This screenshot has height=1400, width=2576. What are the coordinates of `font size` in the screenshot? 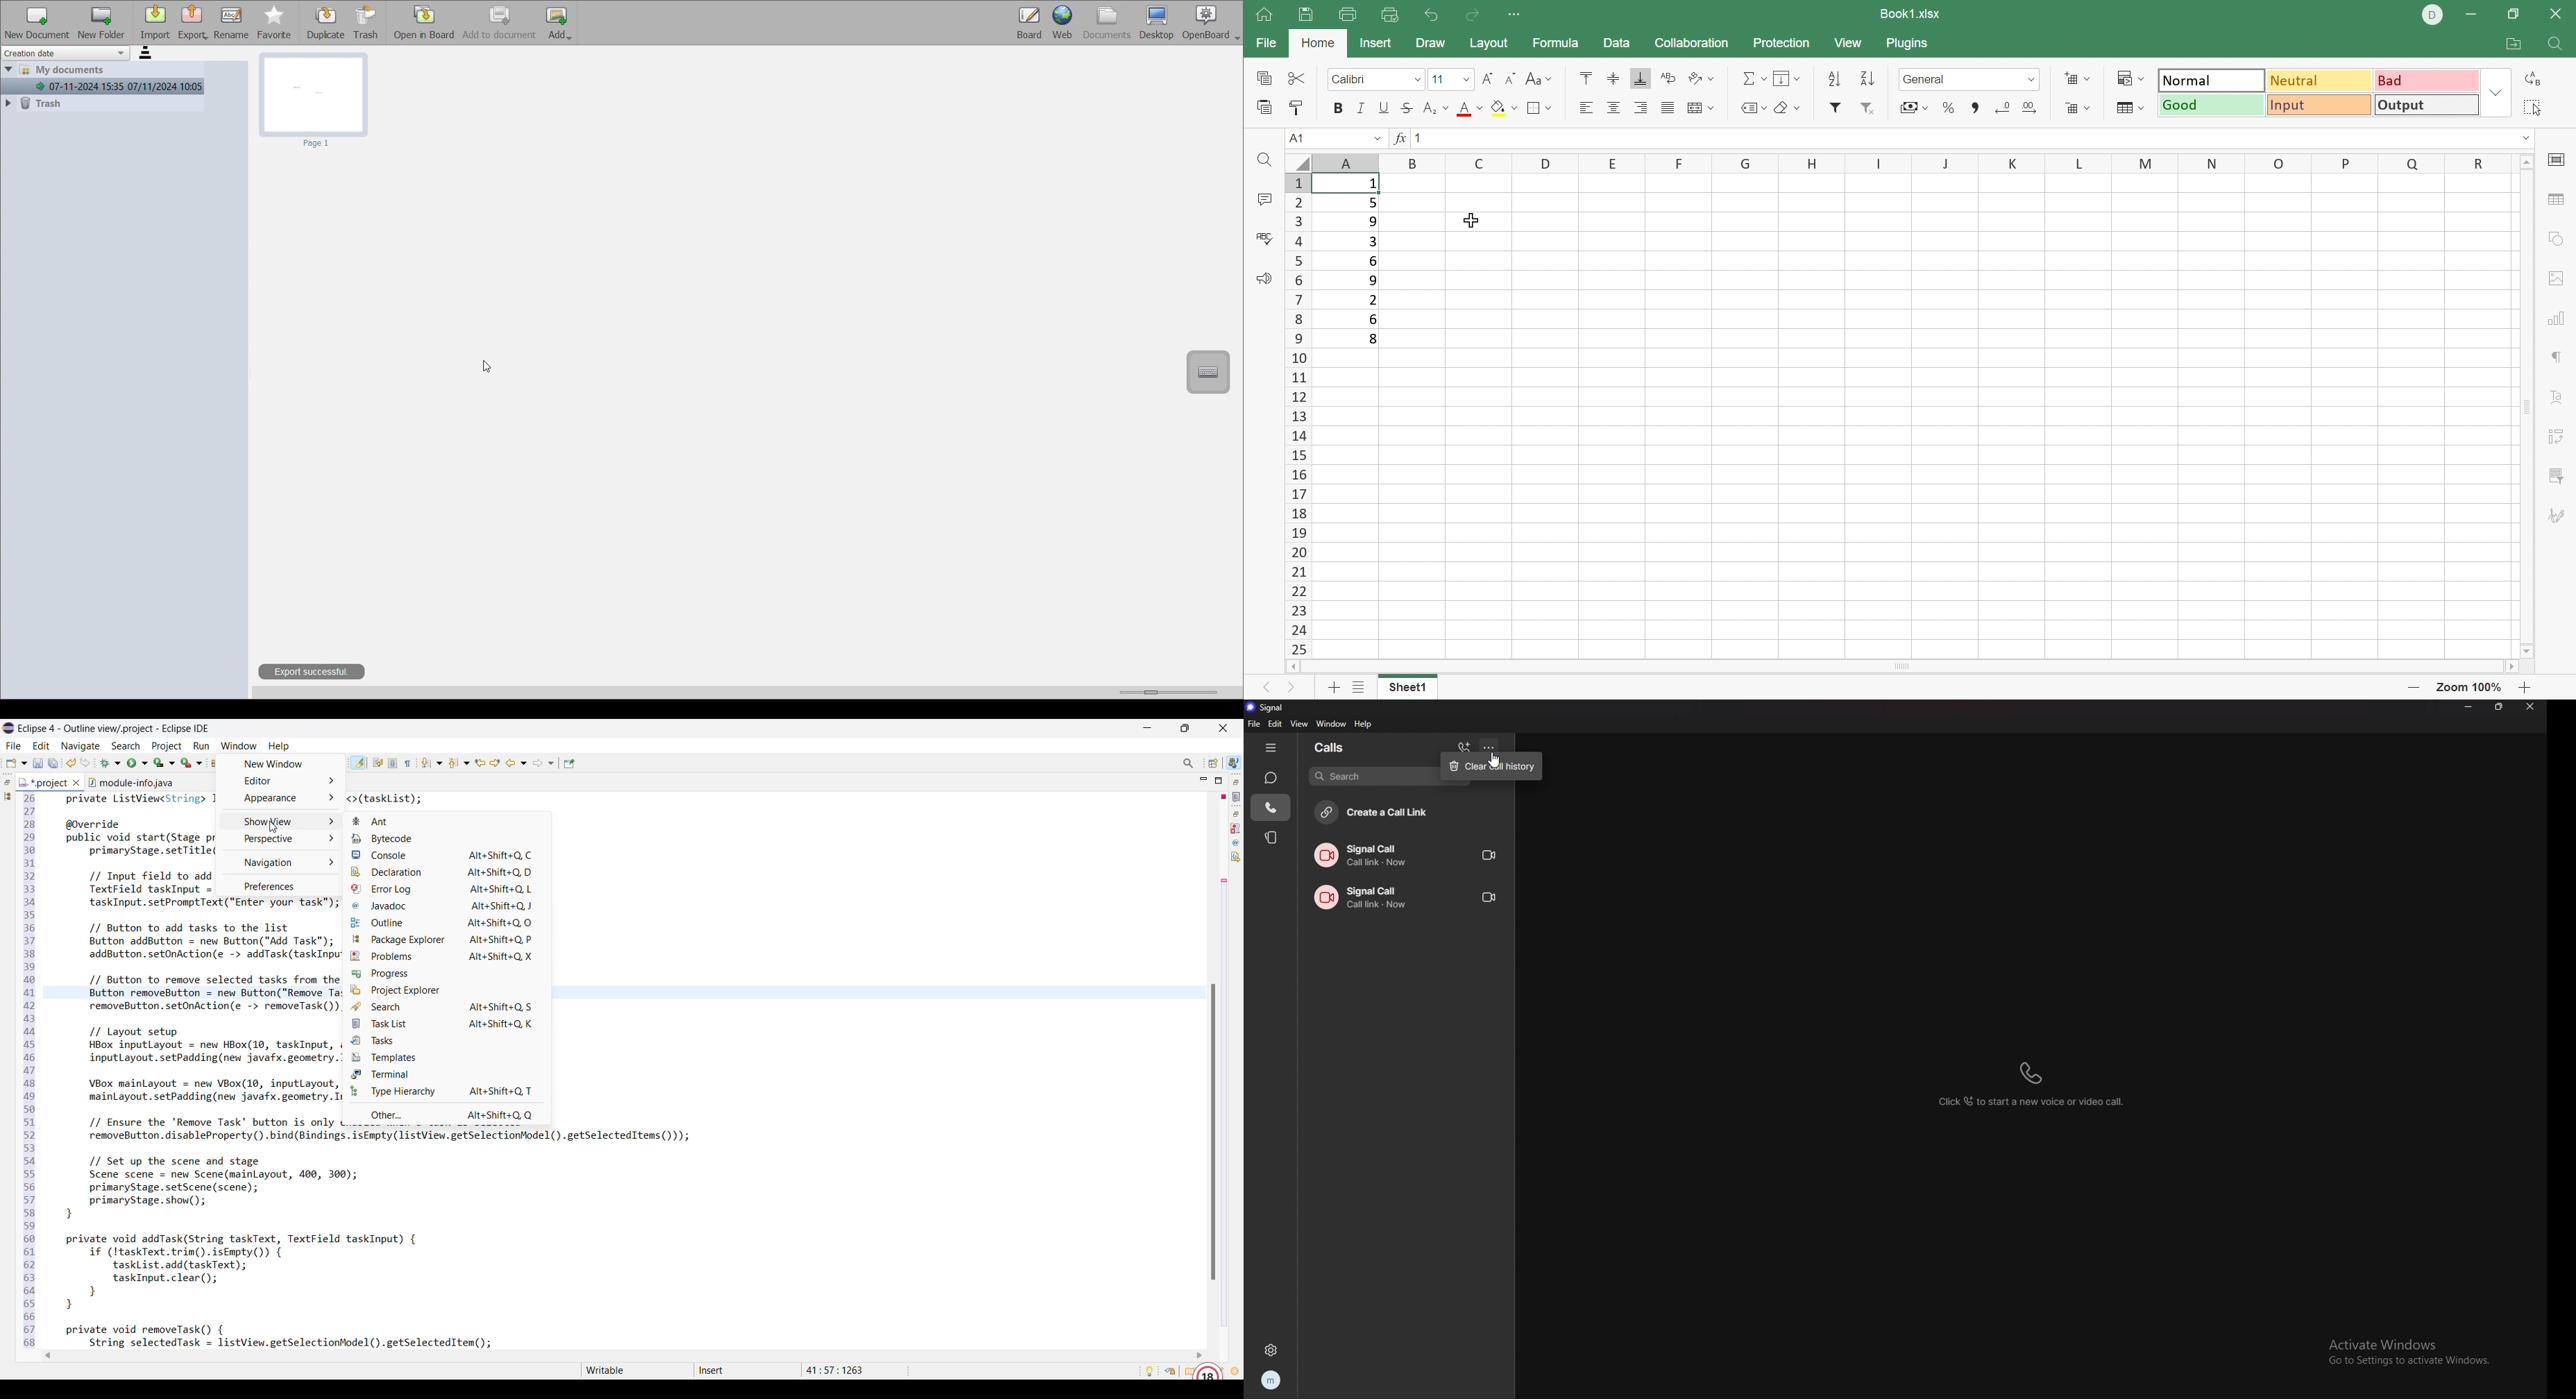 It's located at (1441, 79).